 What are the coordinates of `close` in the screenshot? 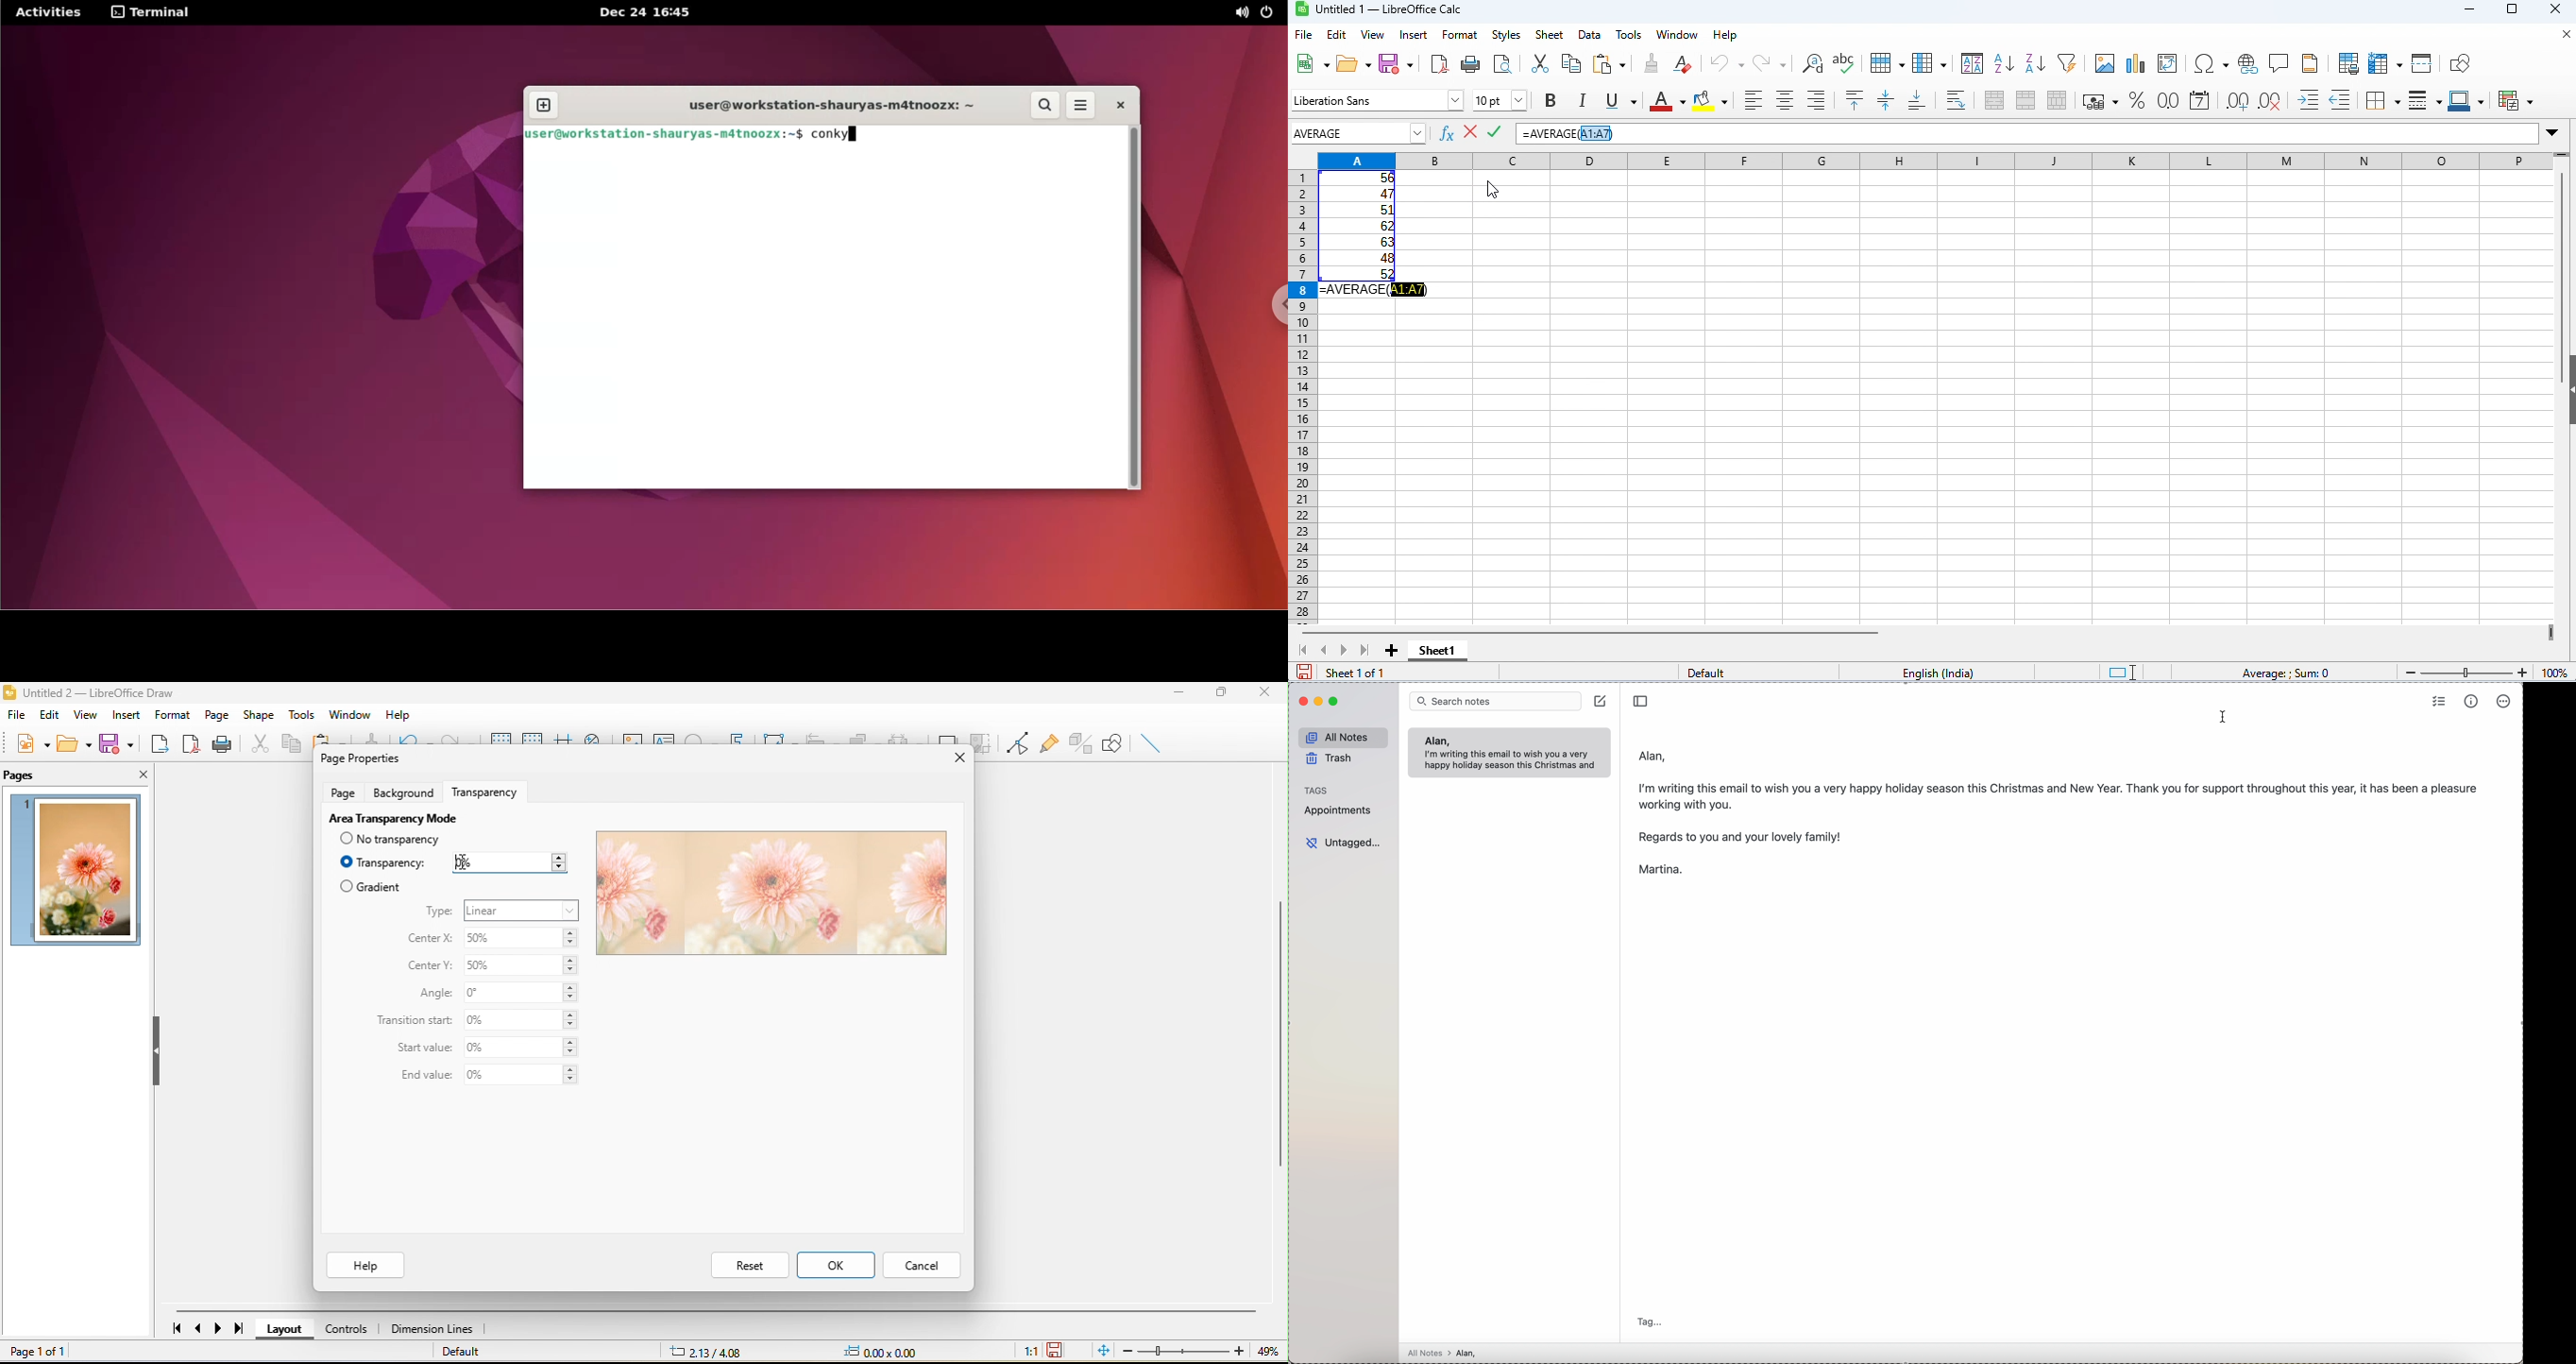 It's located at (1269, 695).